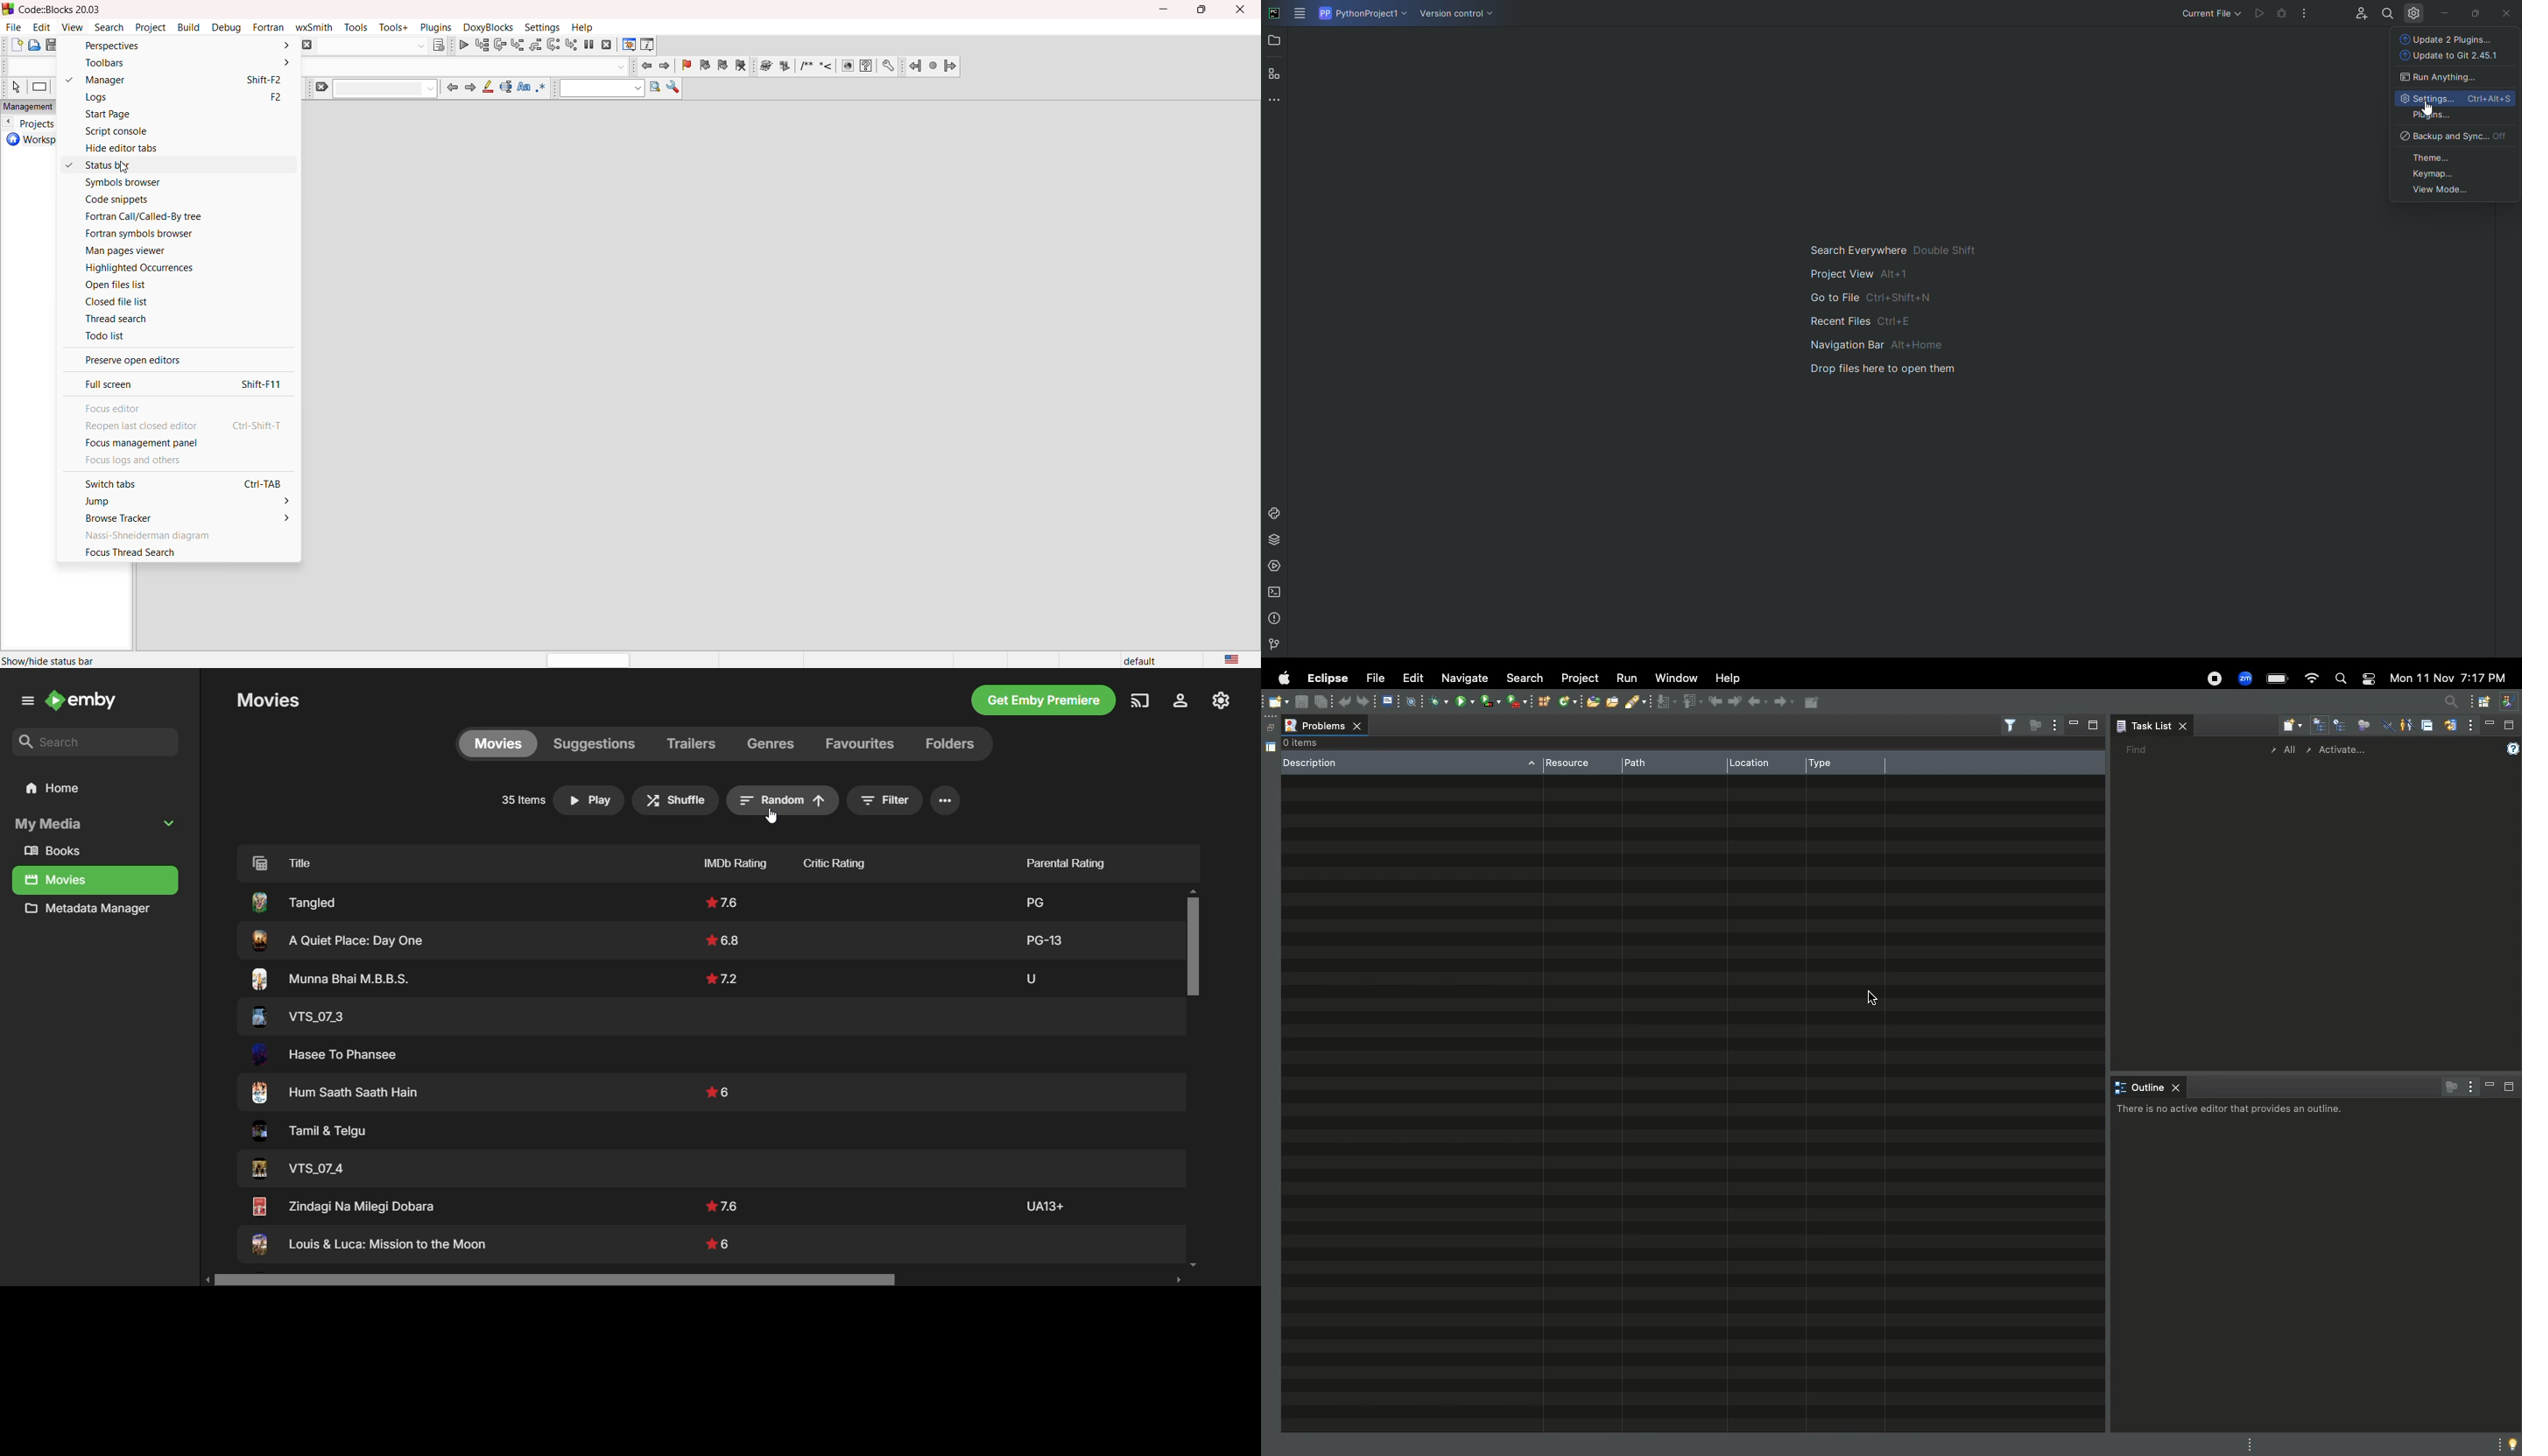  Describe the element at coordinates (56, 9) in the screenshot. I see `Code::Blocks 20.03` at that location.